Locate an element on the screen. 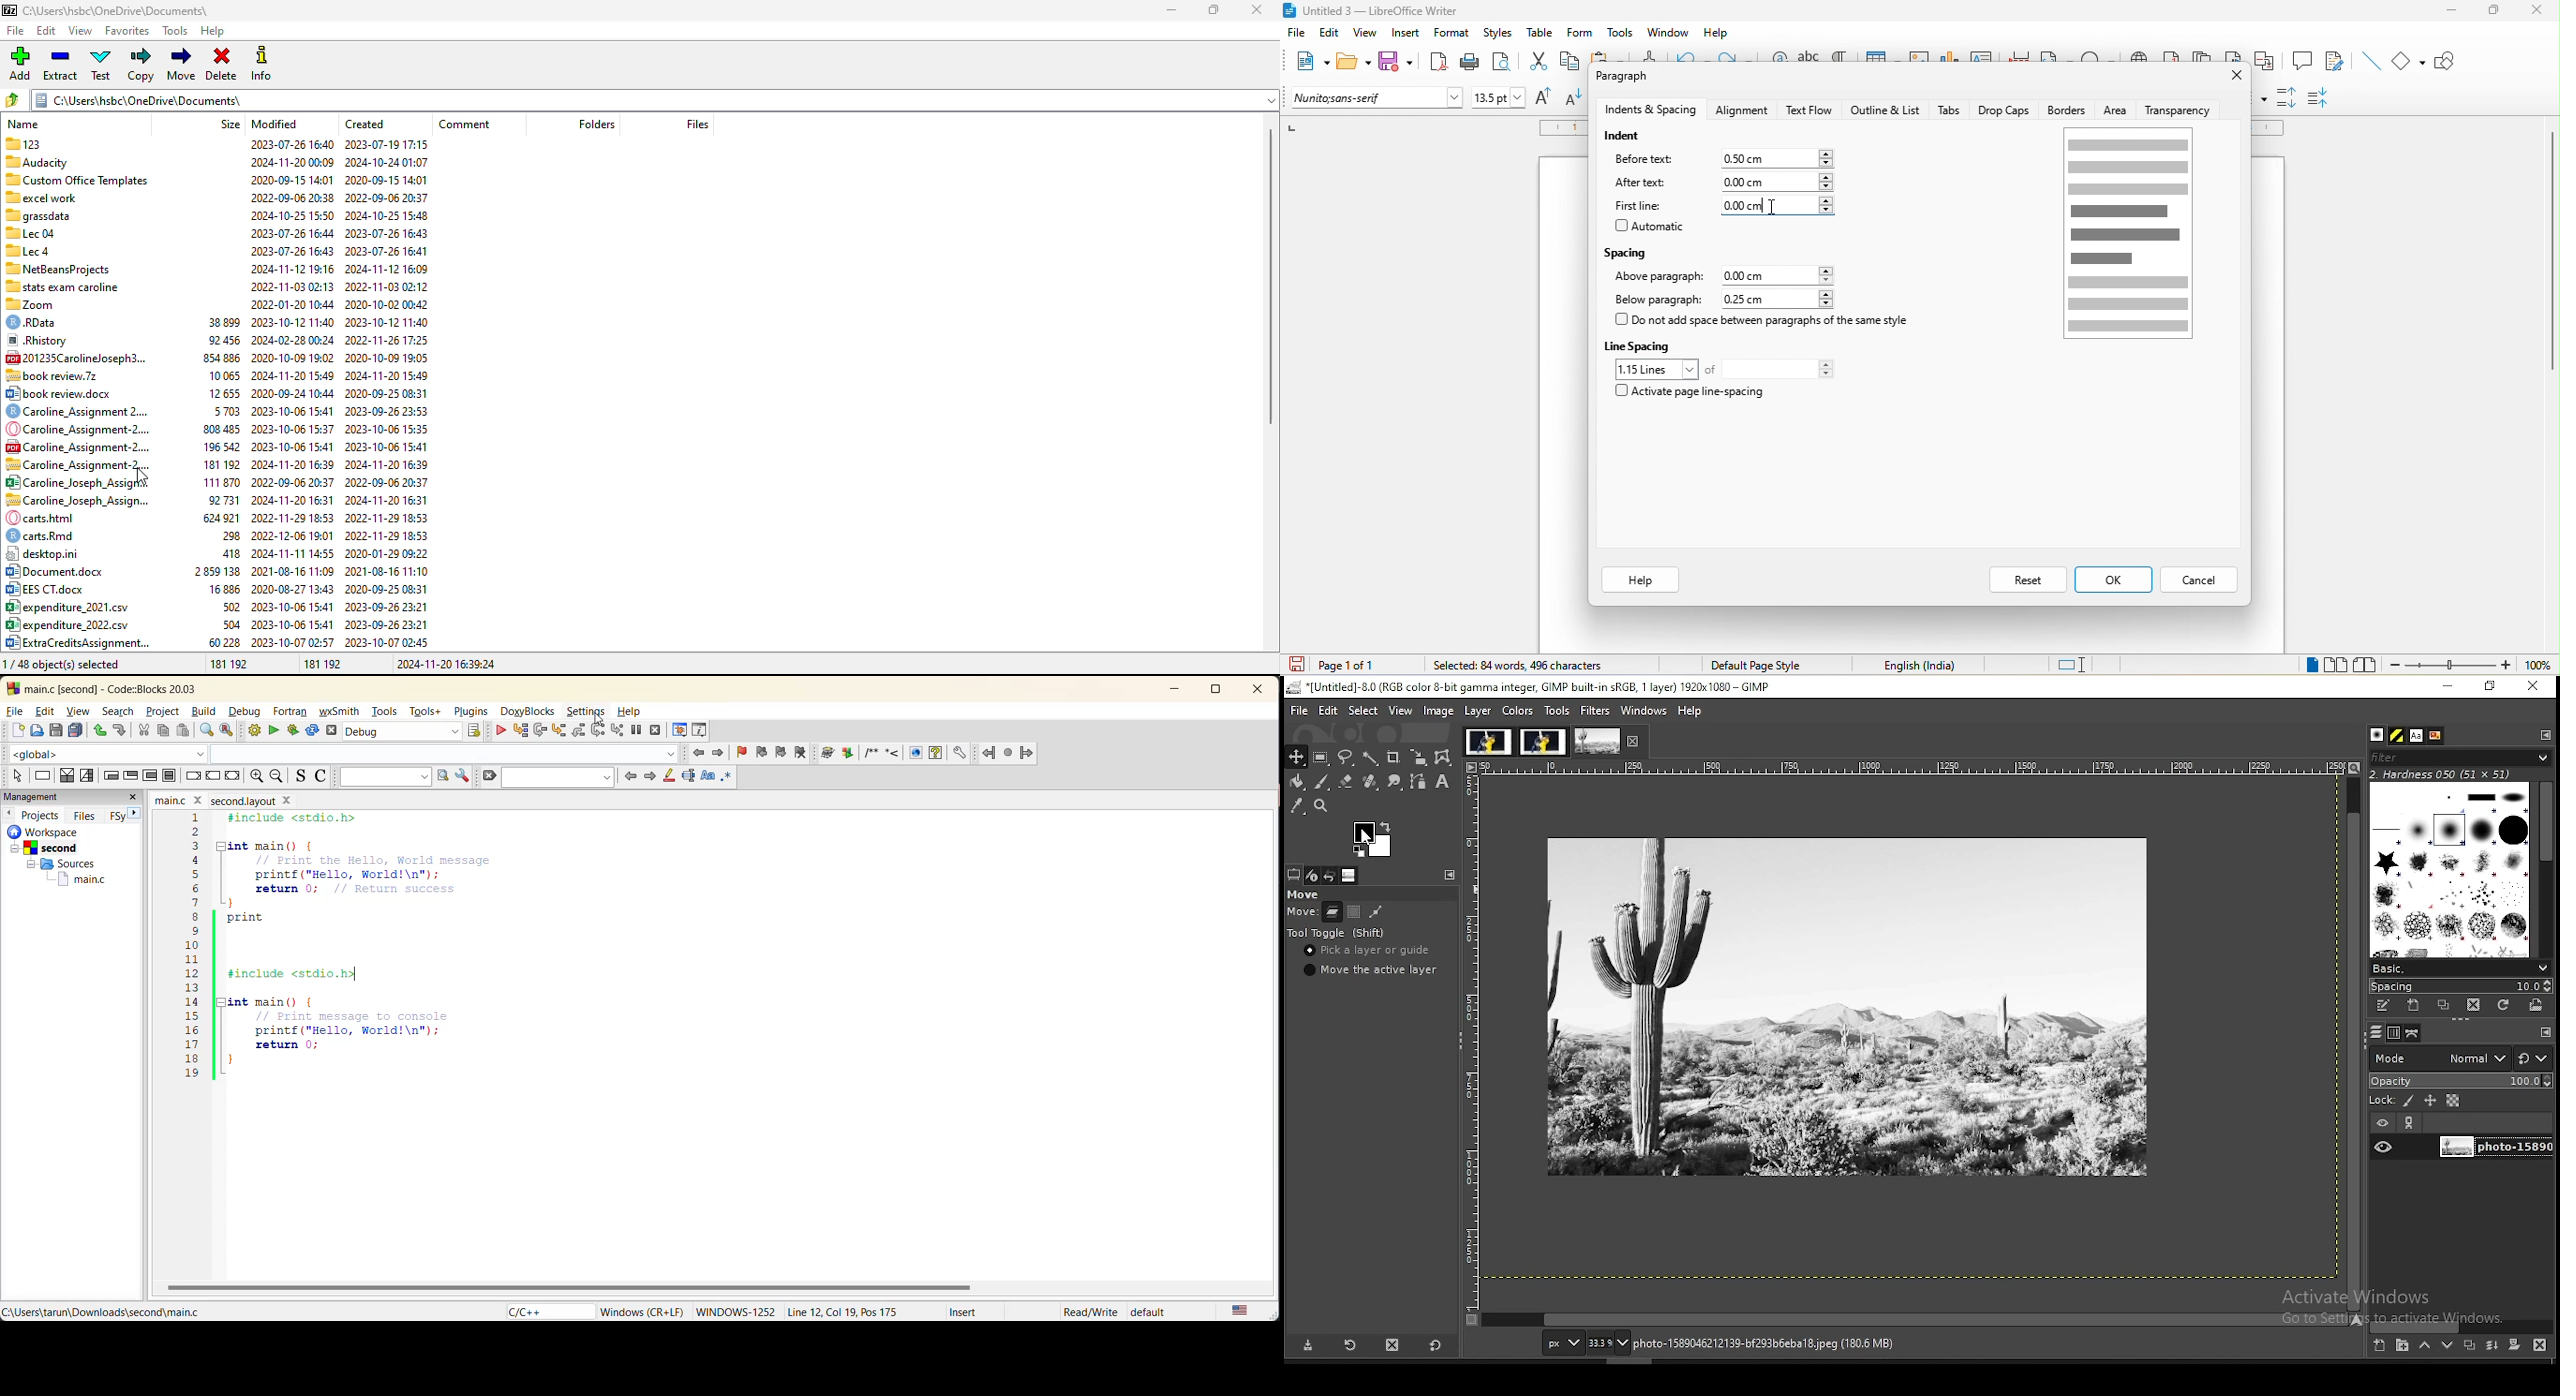  jump forward is located at coordinates (1034, 752).